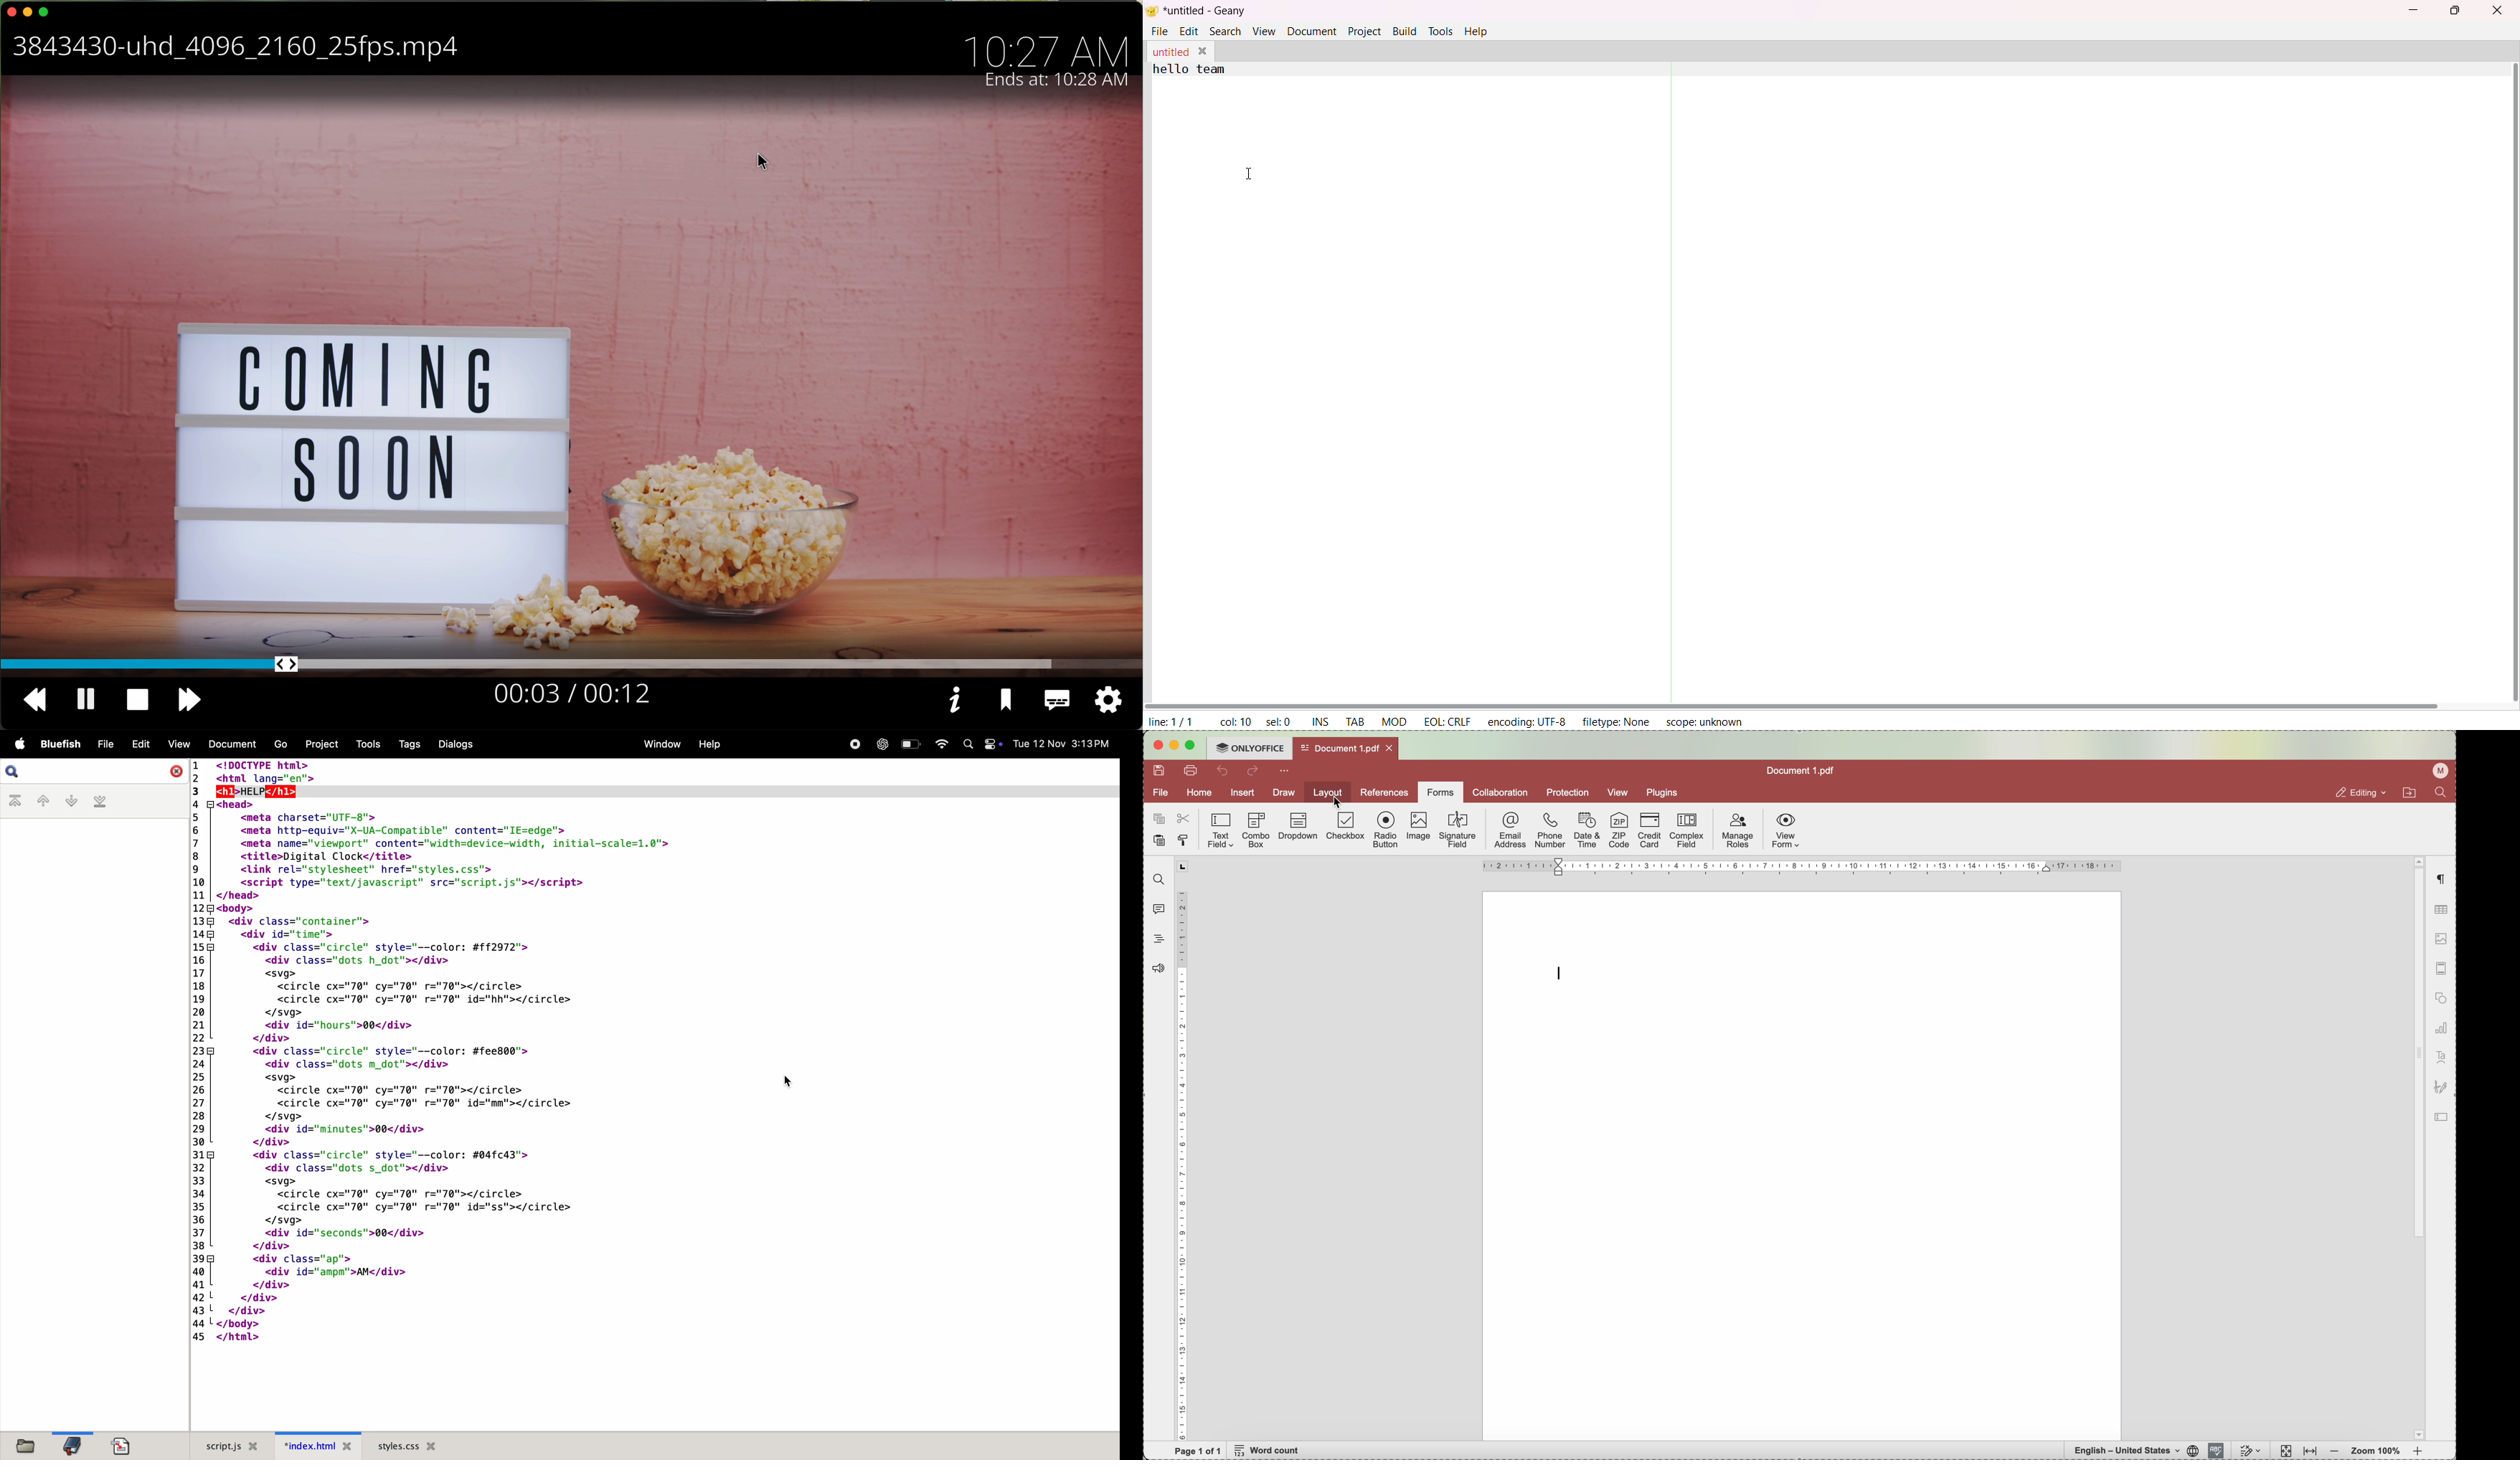 Image resolution: width=2520 pixels, height=1484 pixels. What do you see at coordinates (1280, 793) in the screenshot?
I see `draw` at bounding box center [1280, 793].